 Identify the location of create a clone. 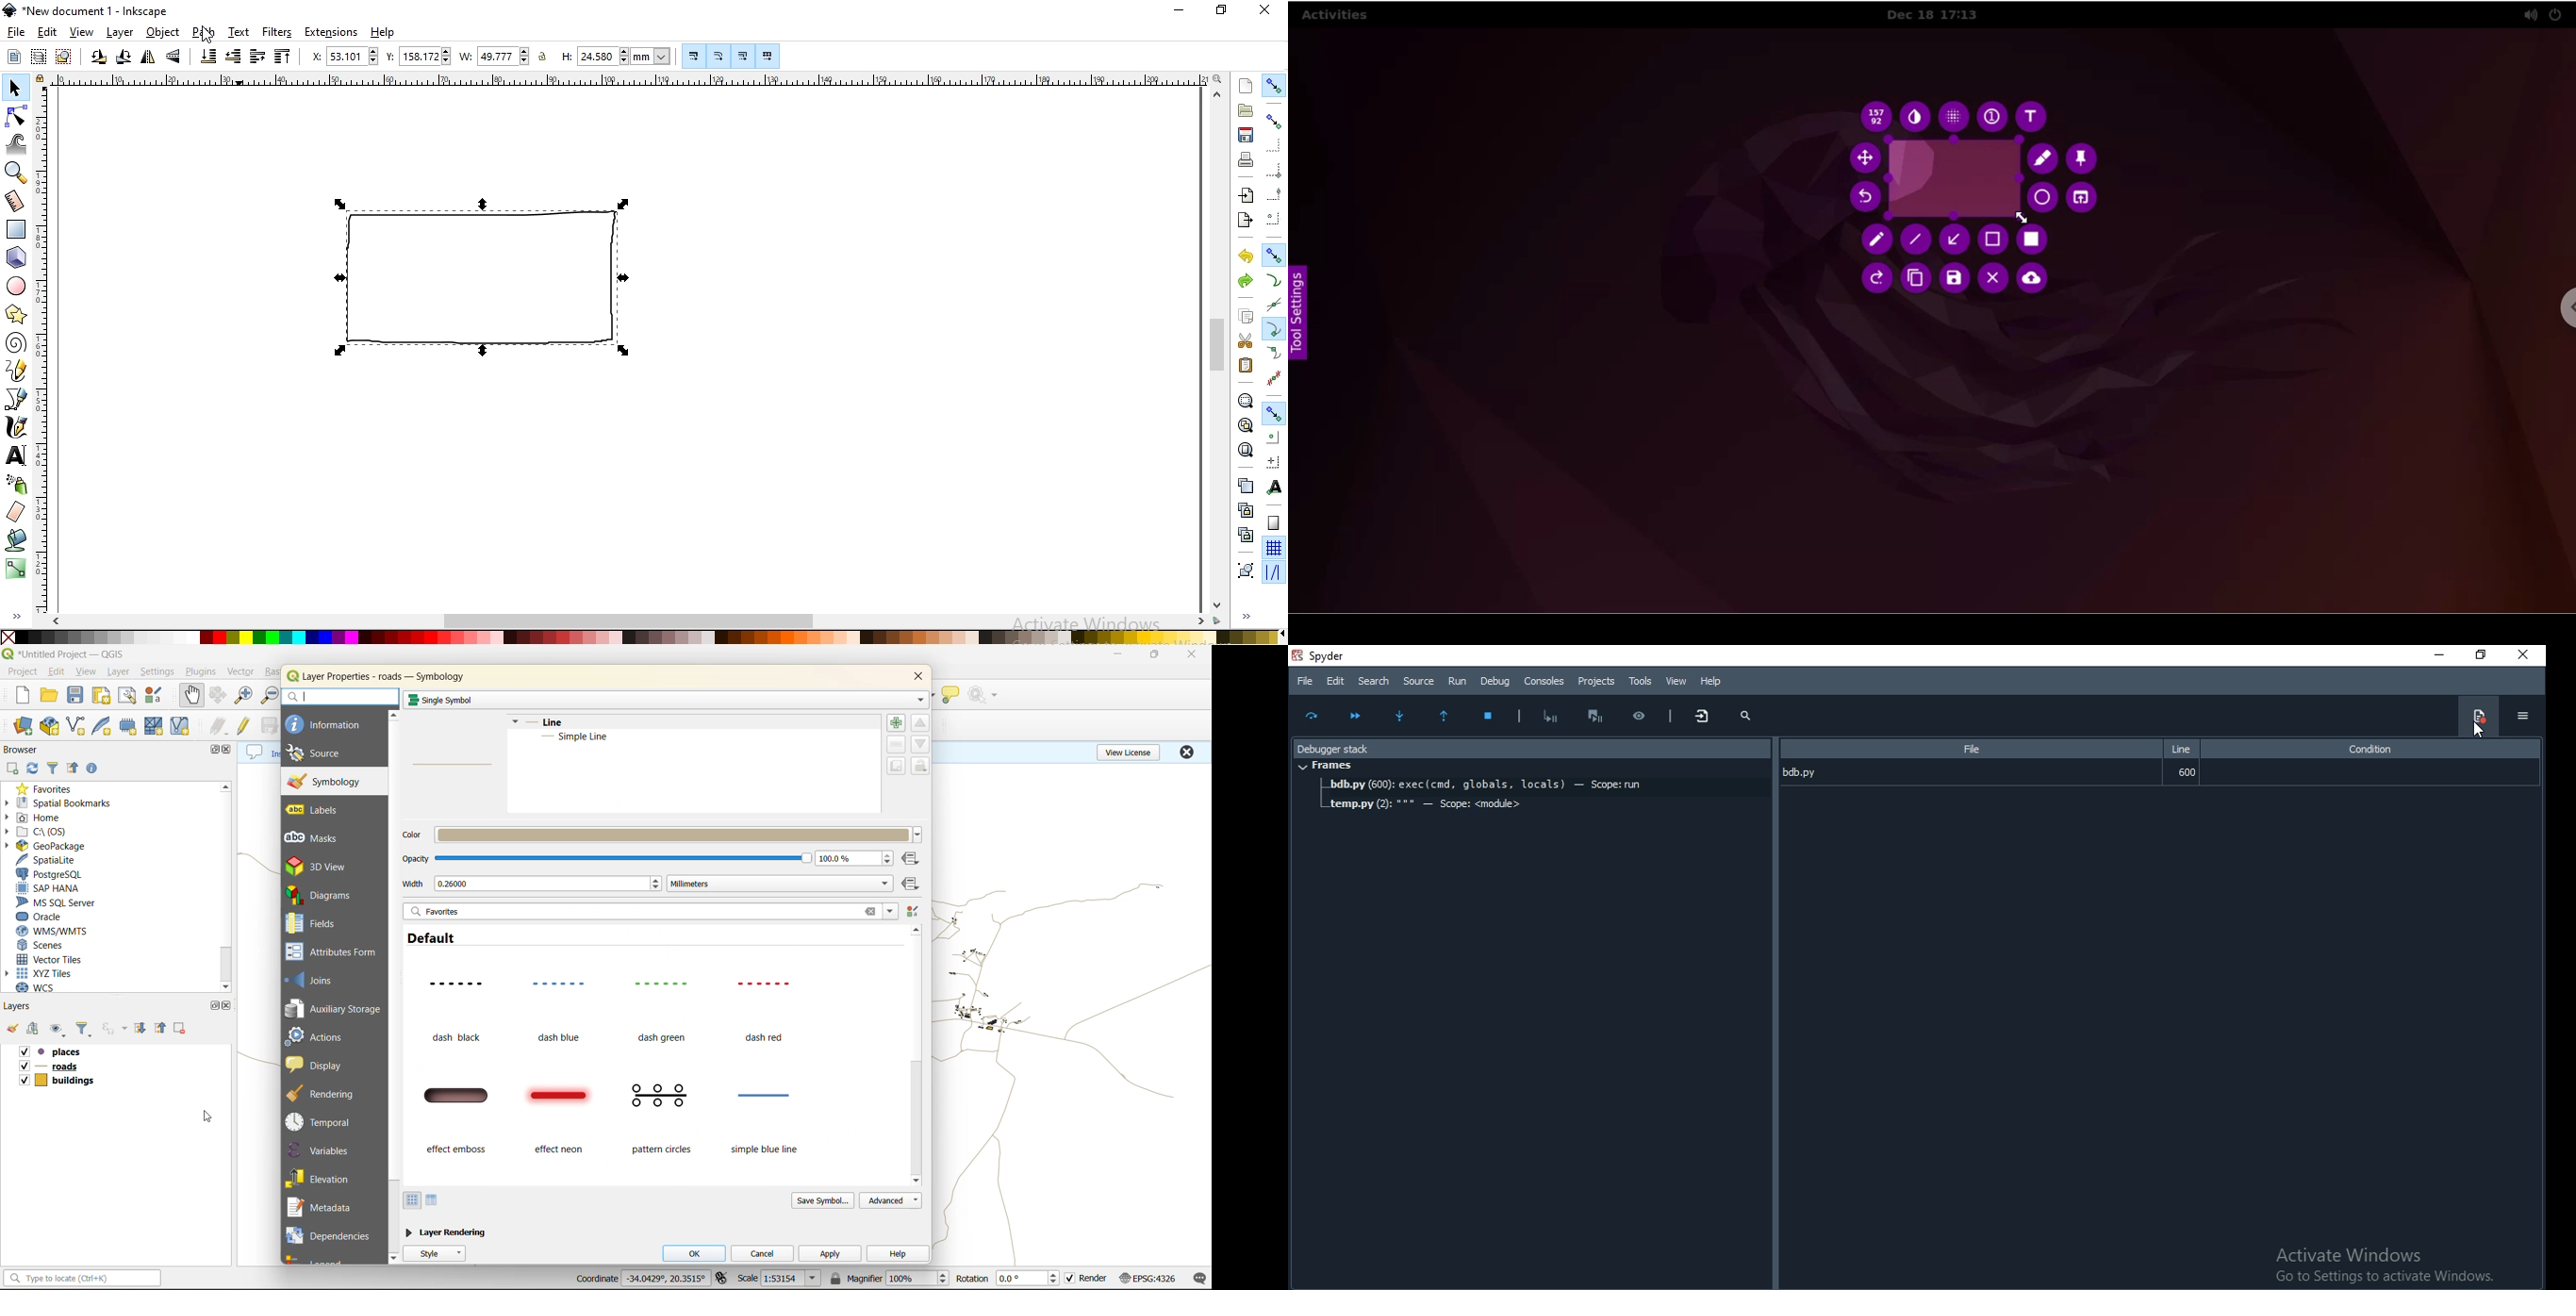
(1244, 510).